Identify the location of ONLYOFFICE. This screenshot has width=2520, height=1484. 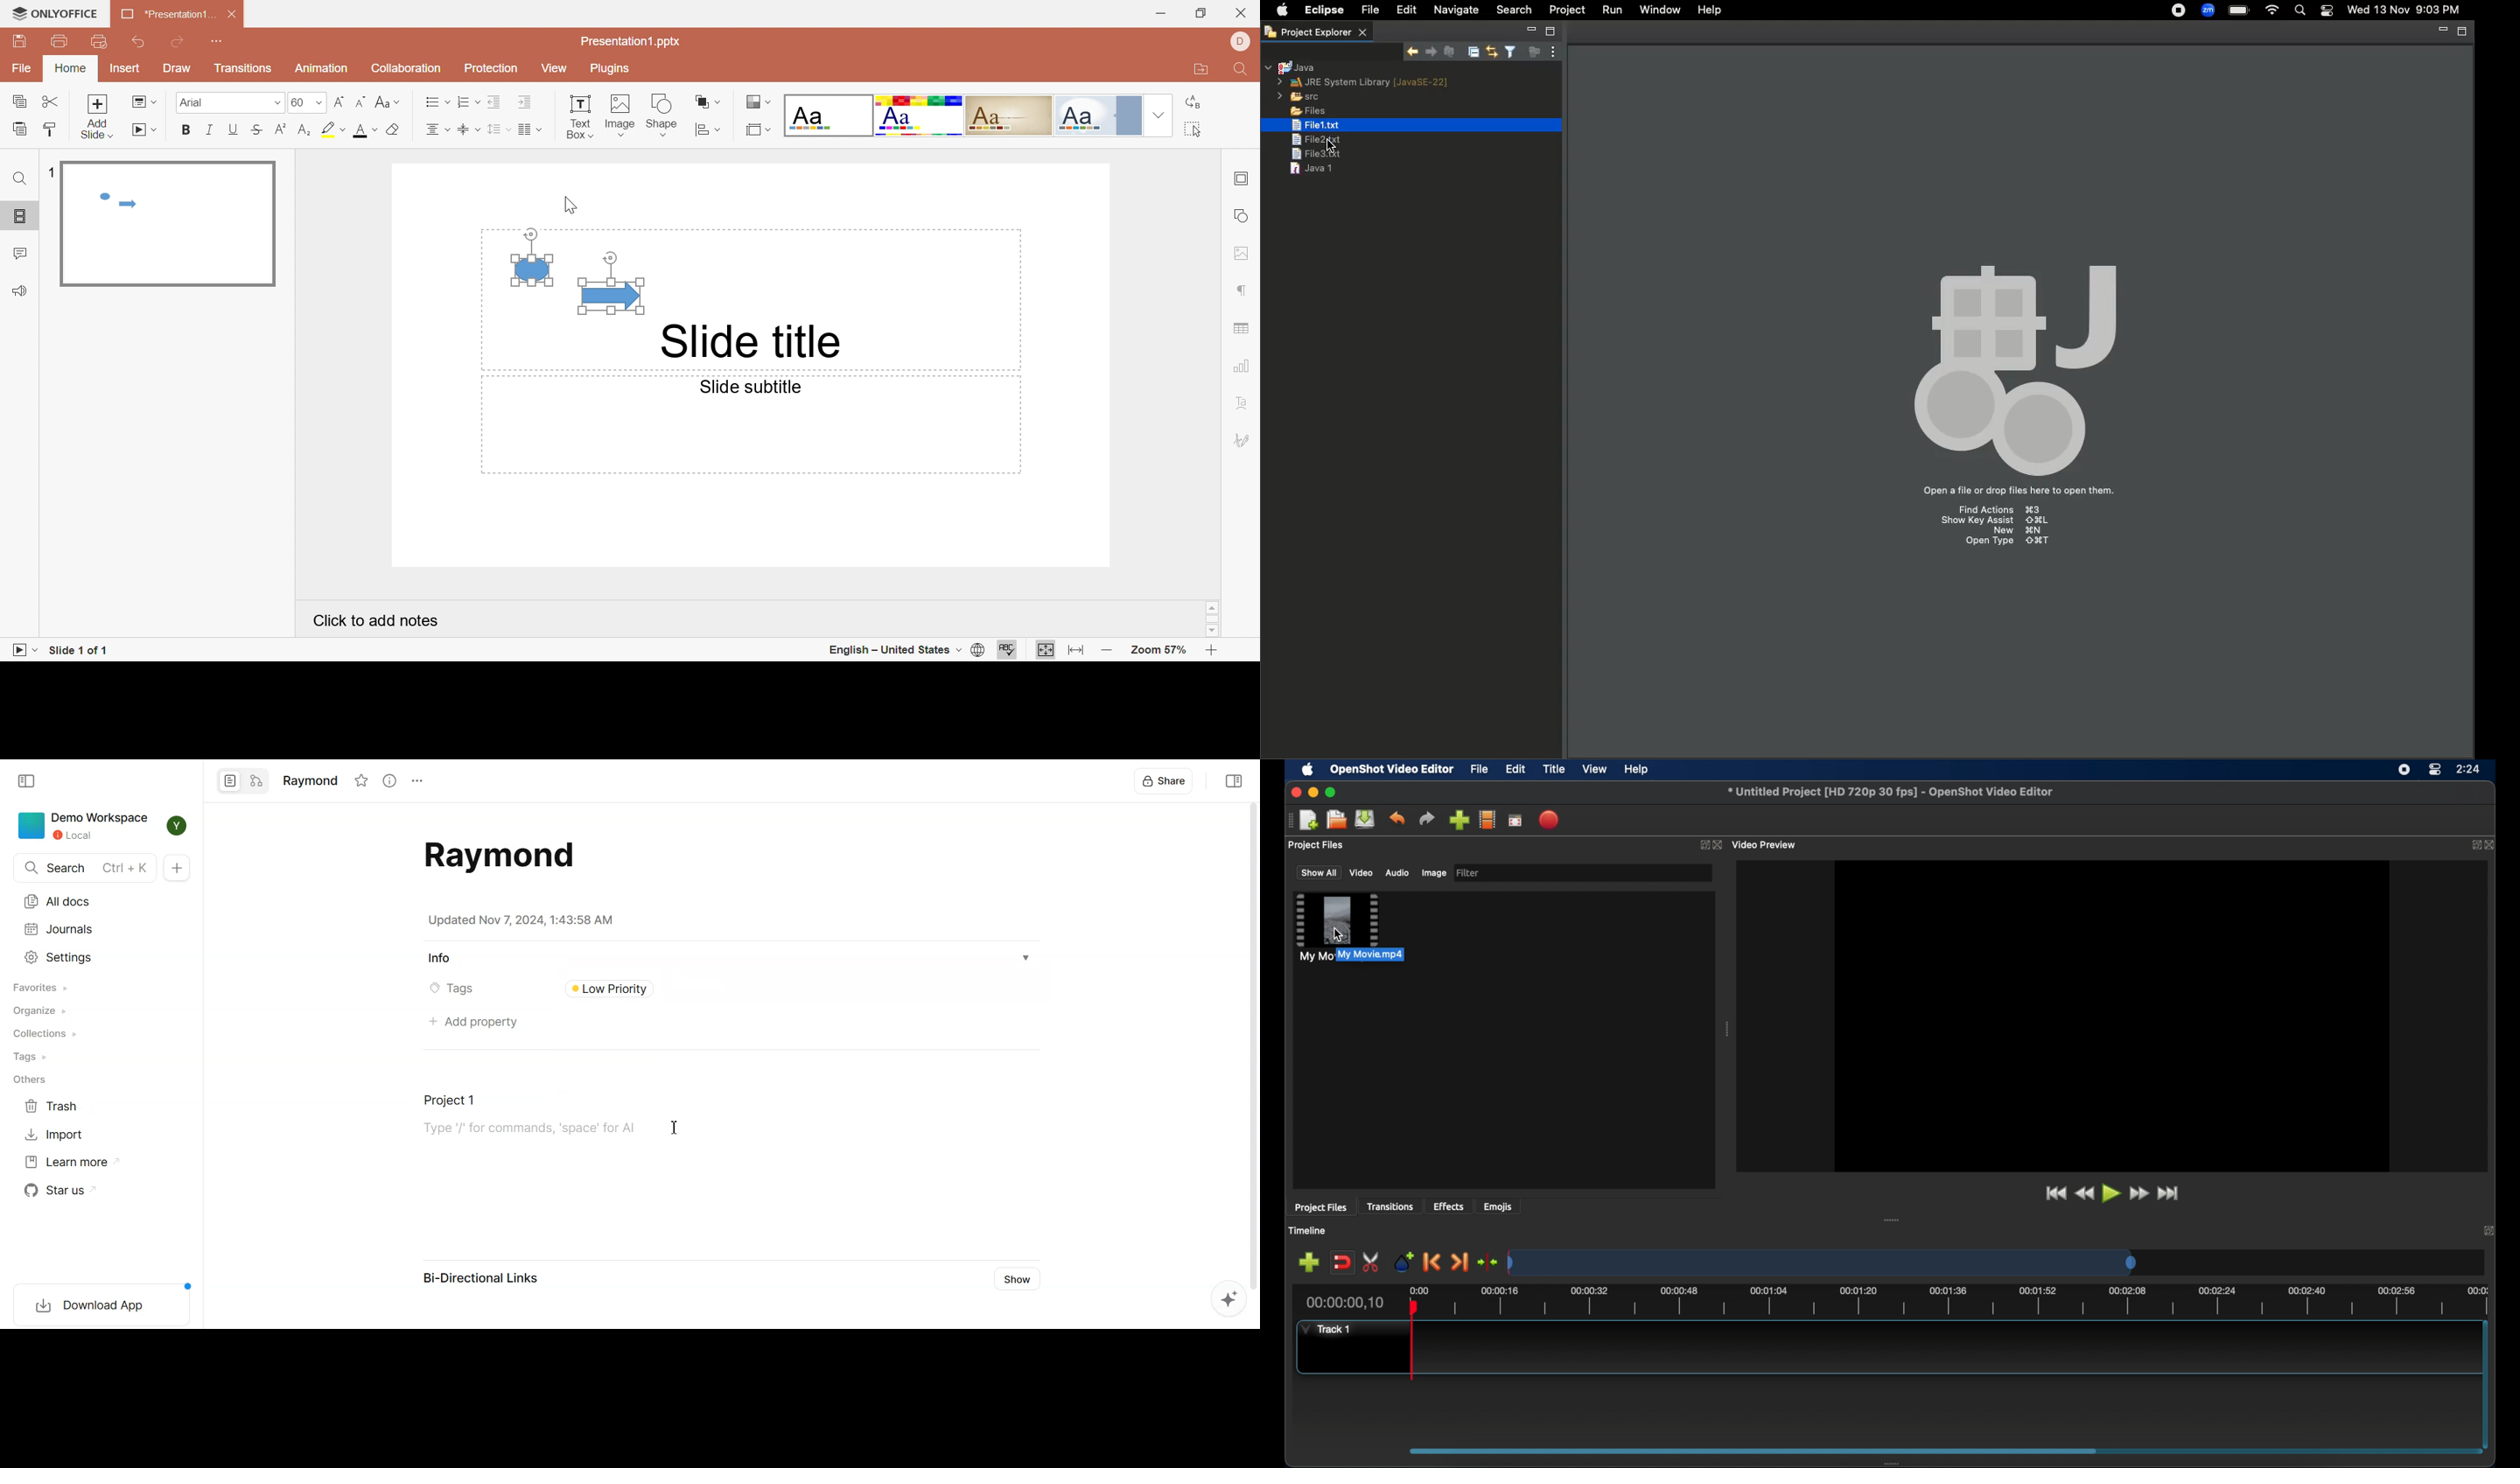
(53, 13).